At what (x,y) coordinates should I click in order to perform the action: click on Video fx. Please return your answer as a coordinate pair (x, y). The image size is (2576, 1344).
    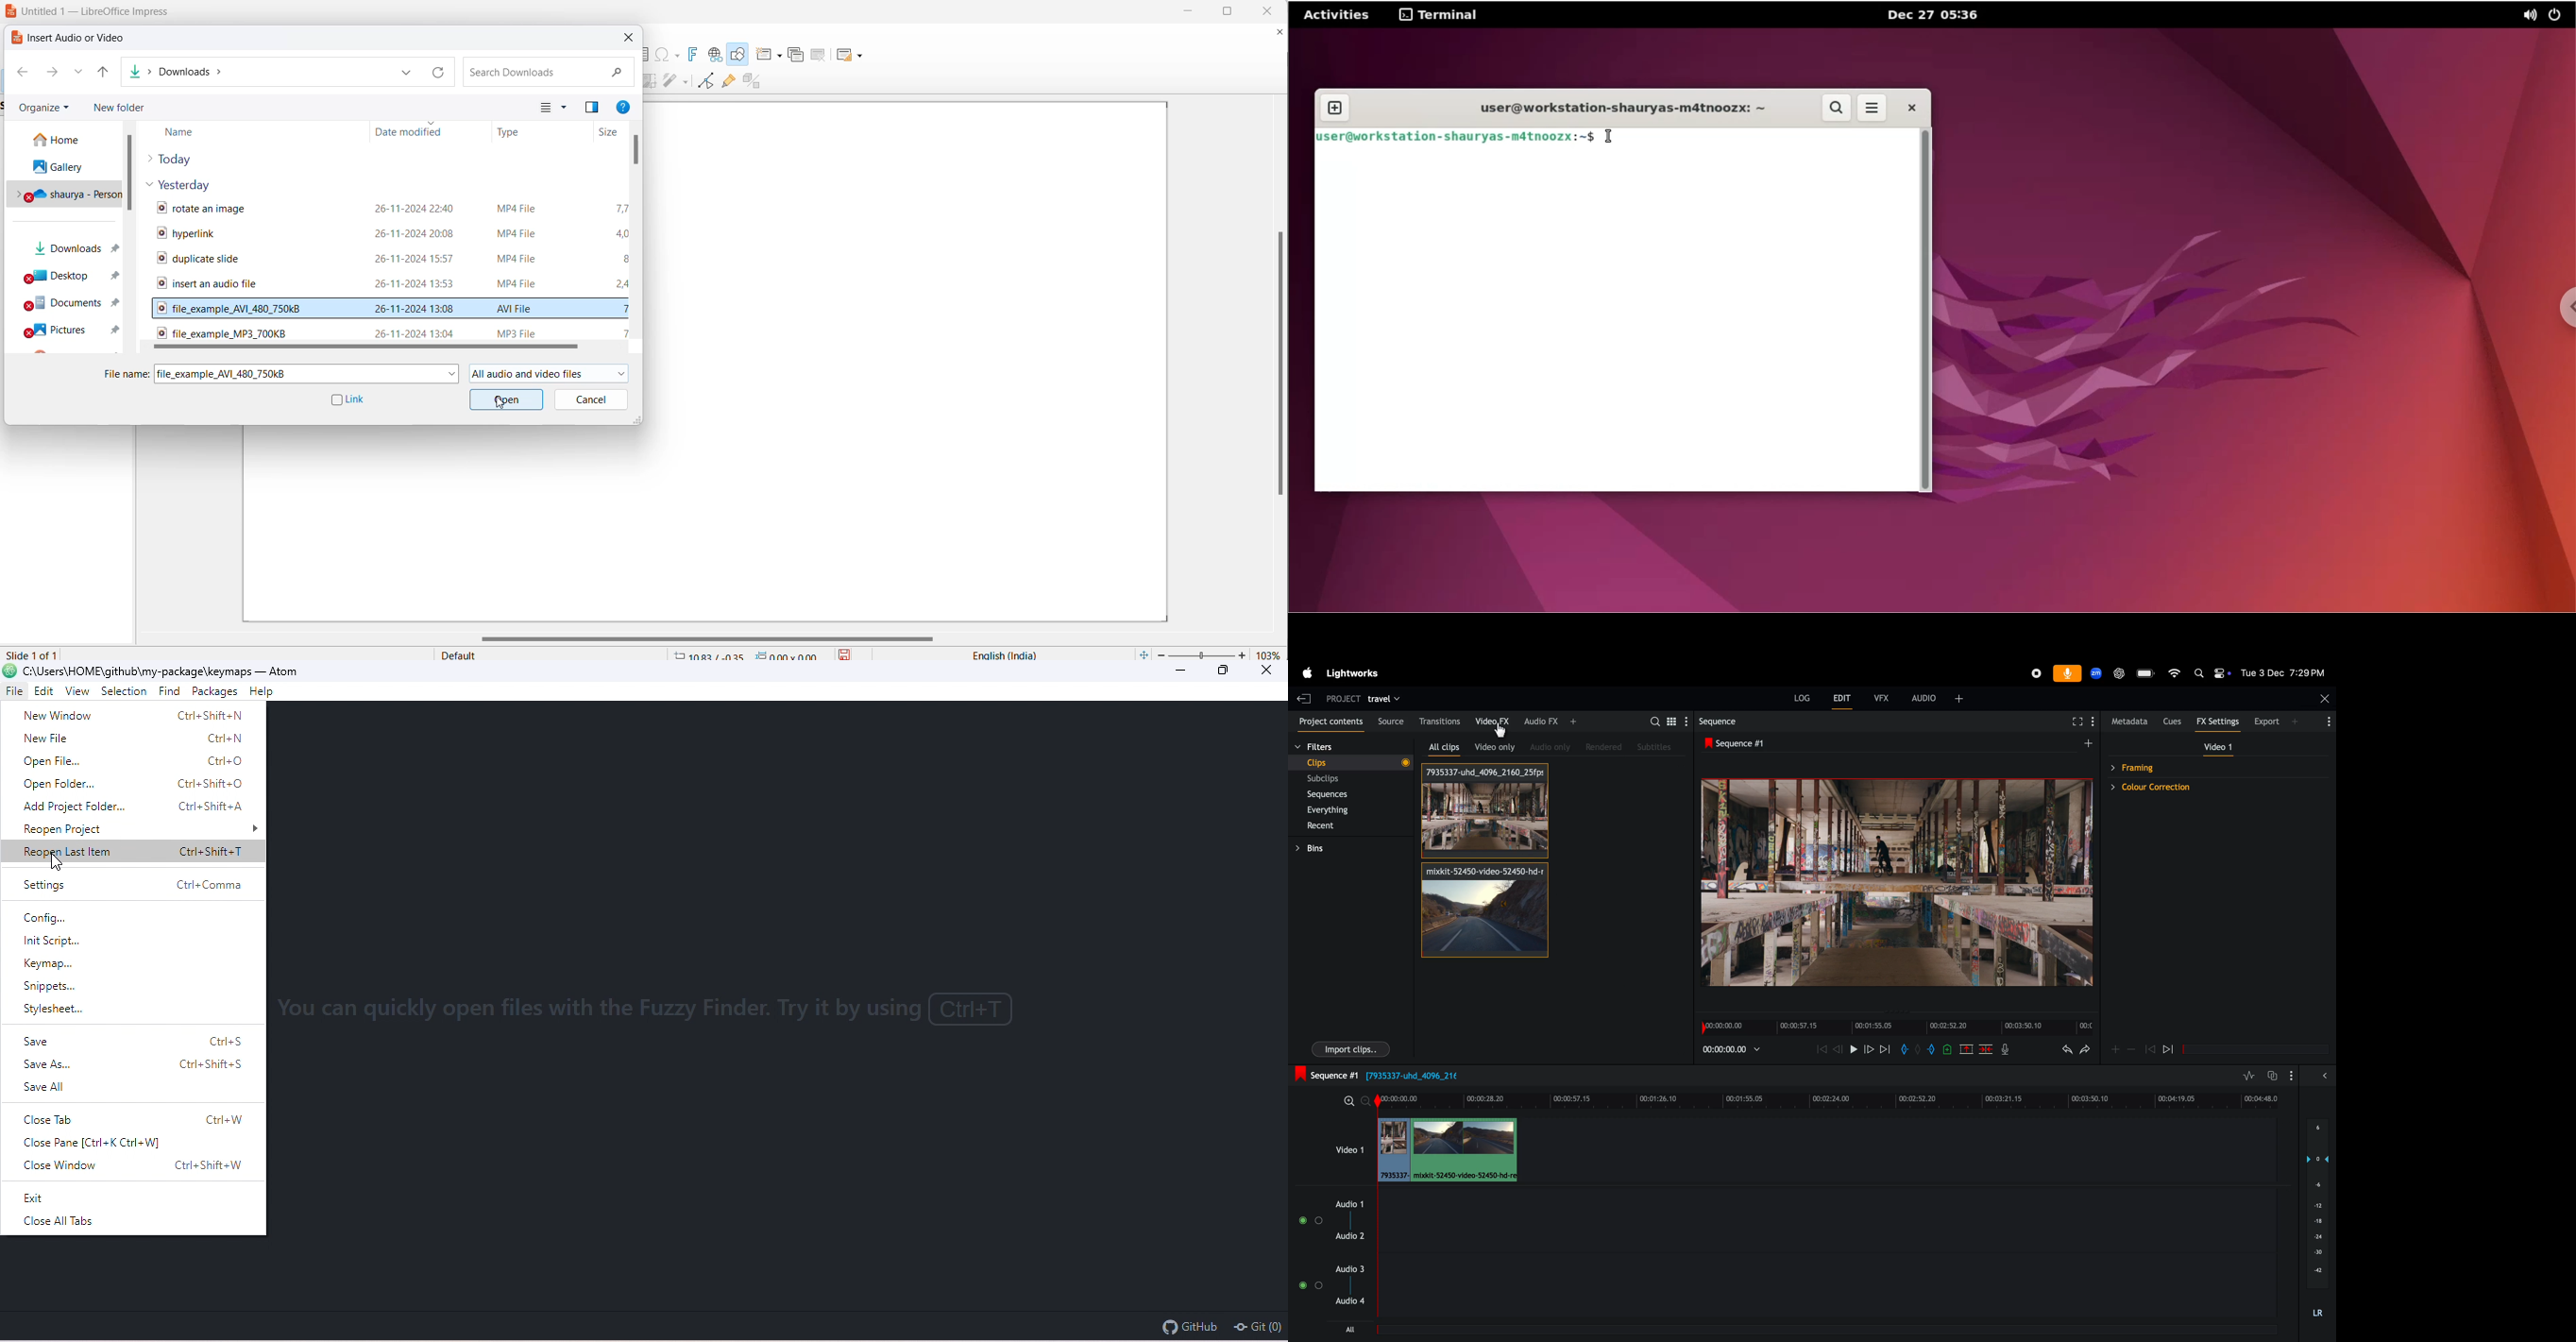
    Looking at the image, I should click on (1490, 720).